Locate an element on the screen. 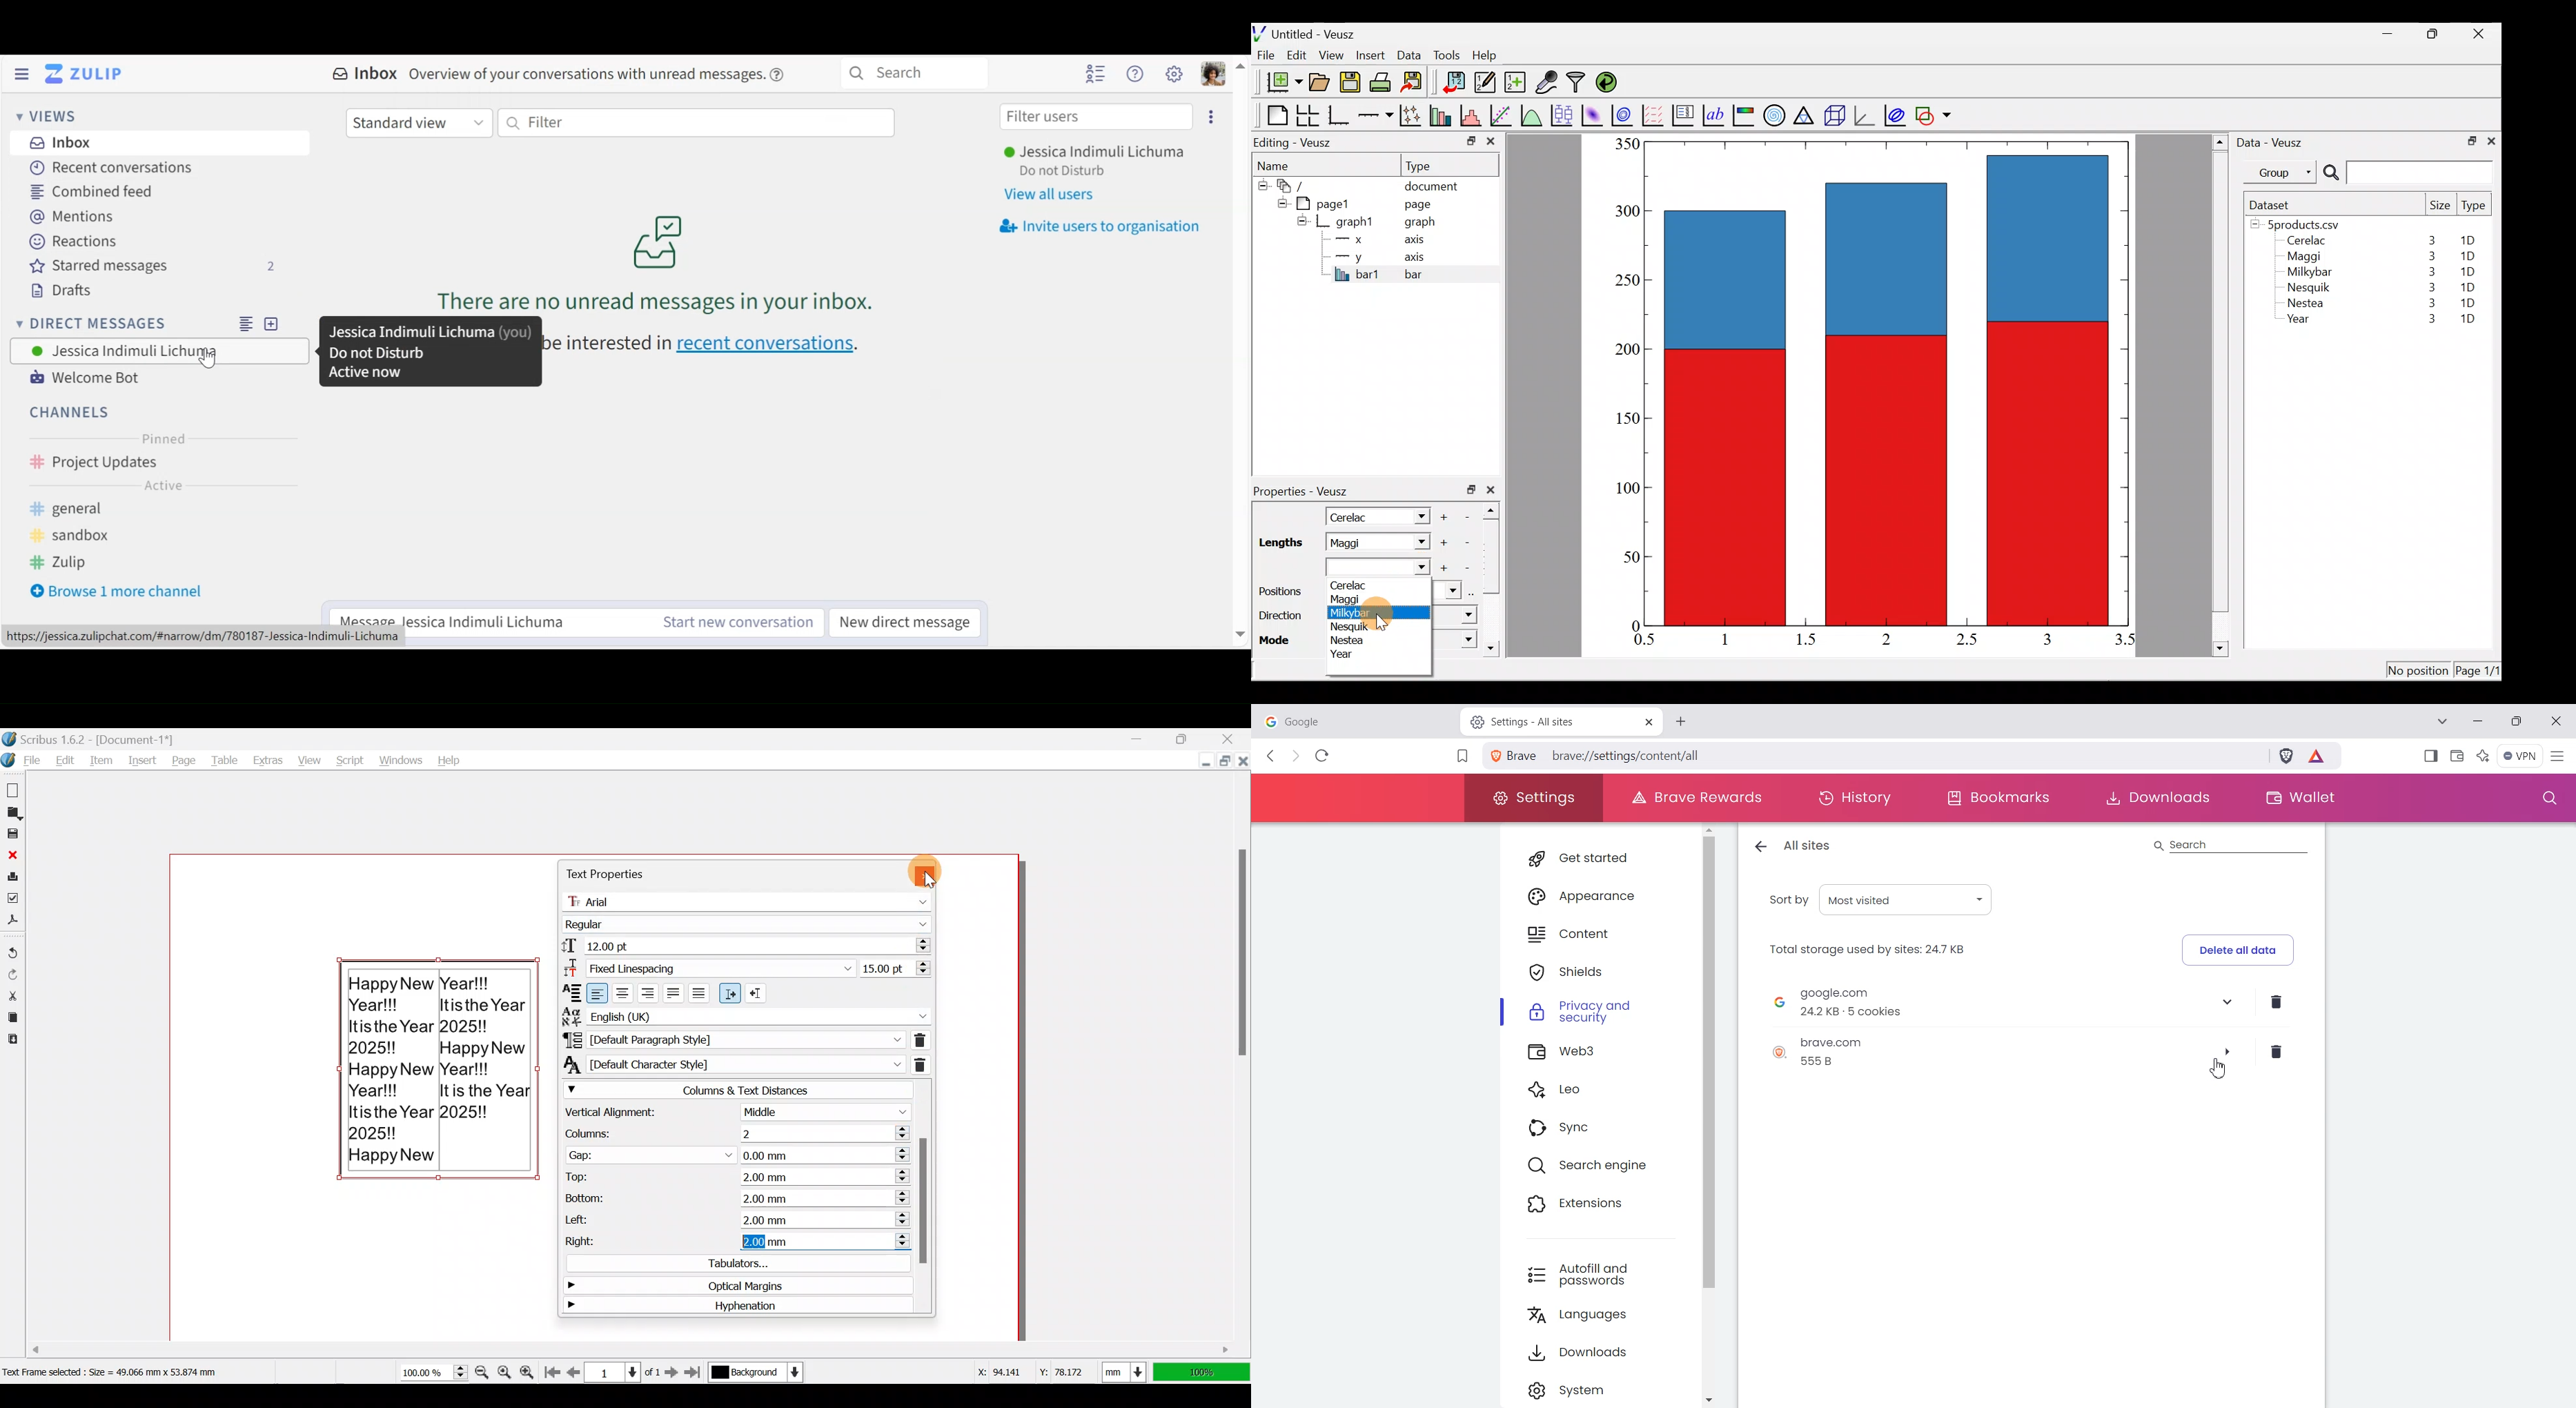 The height and width of the screenshot is (1428, 2576). pop up is located at coordinates (429, 353).